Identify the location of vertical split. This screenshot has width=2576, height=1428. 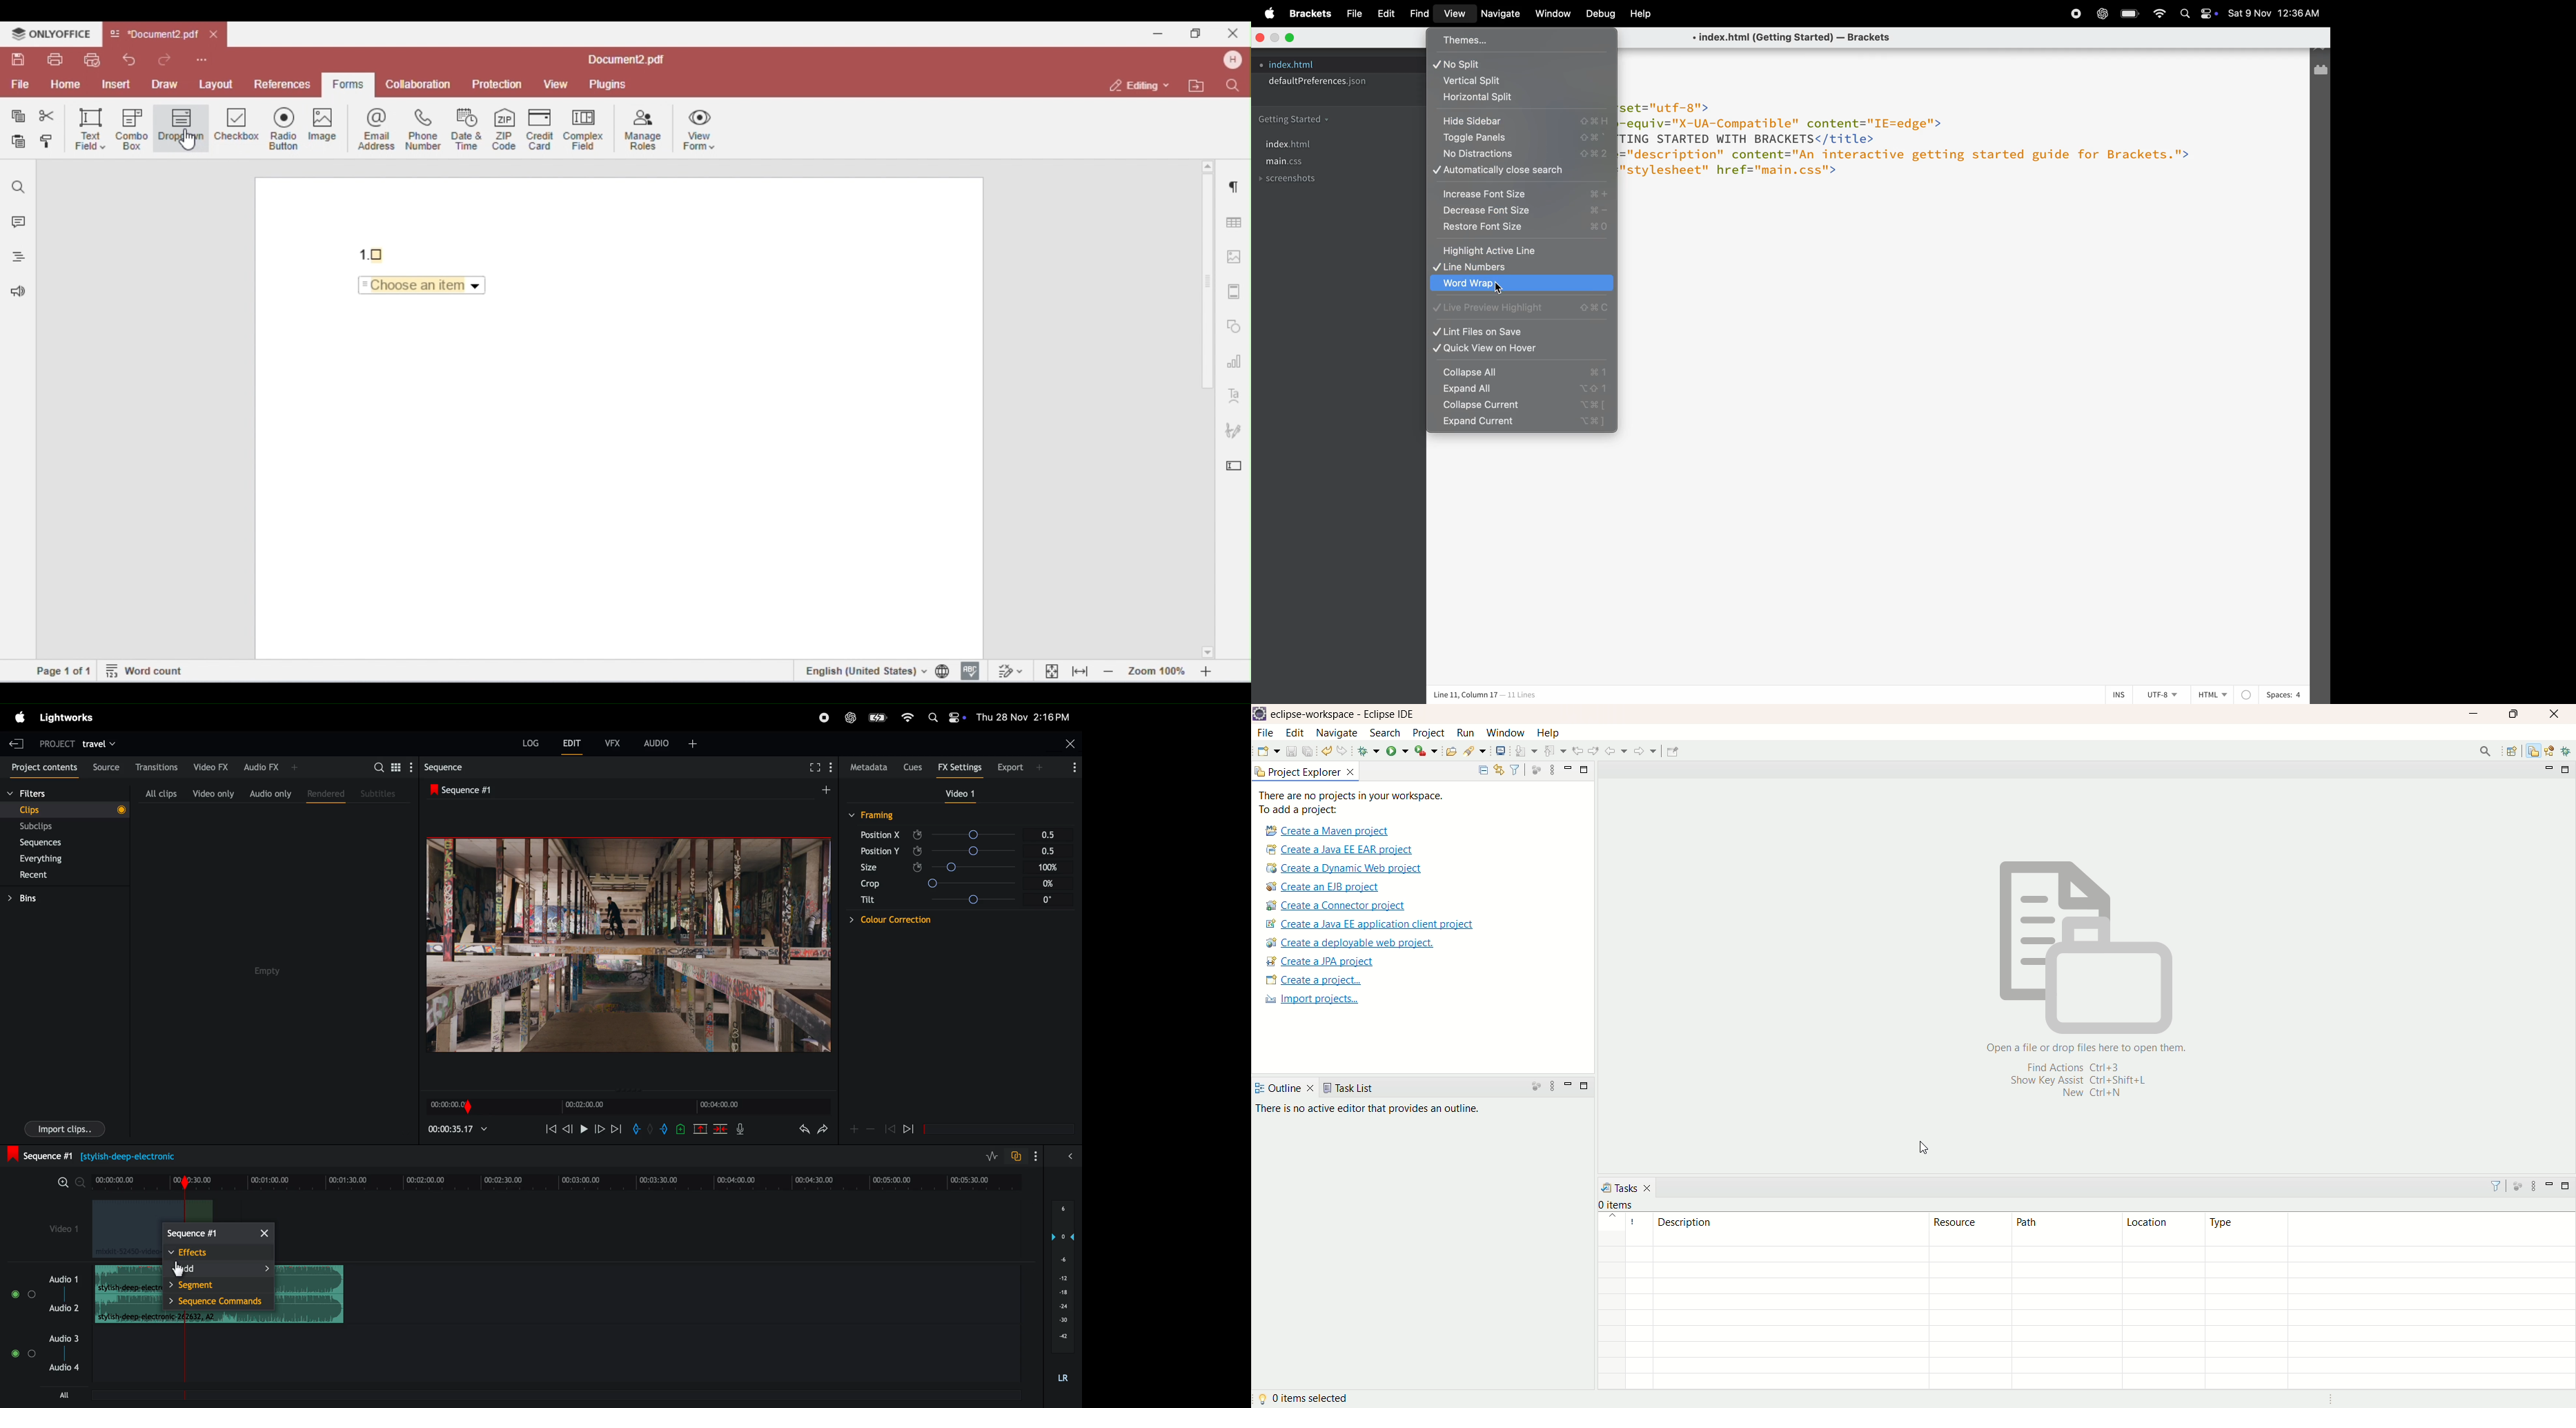
(1515, 81).